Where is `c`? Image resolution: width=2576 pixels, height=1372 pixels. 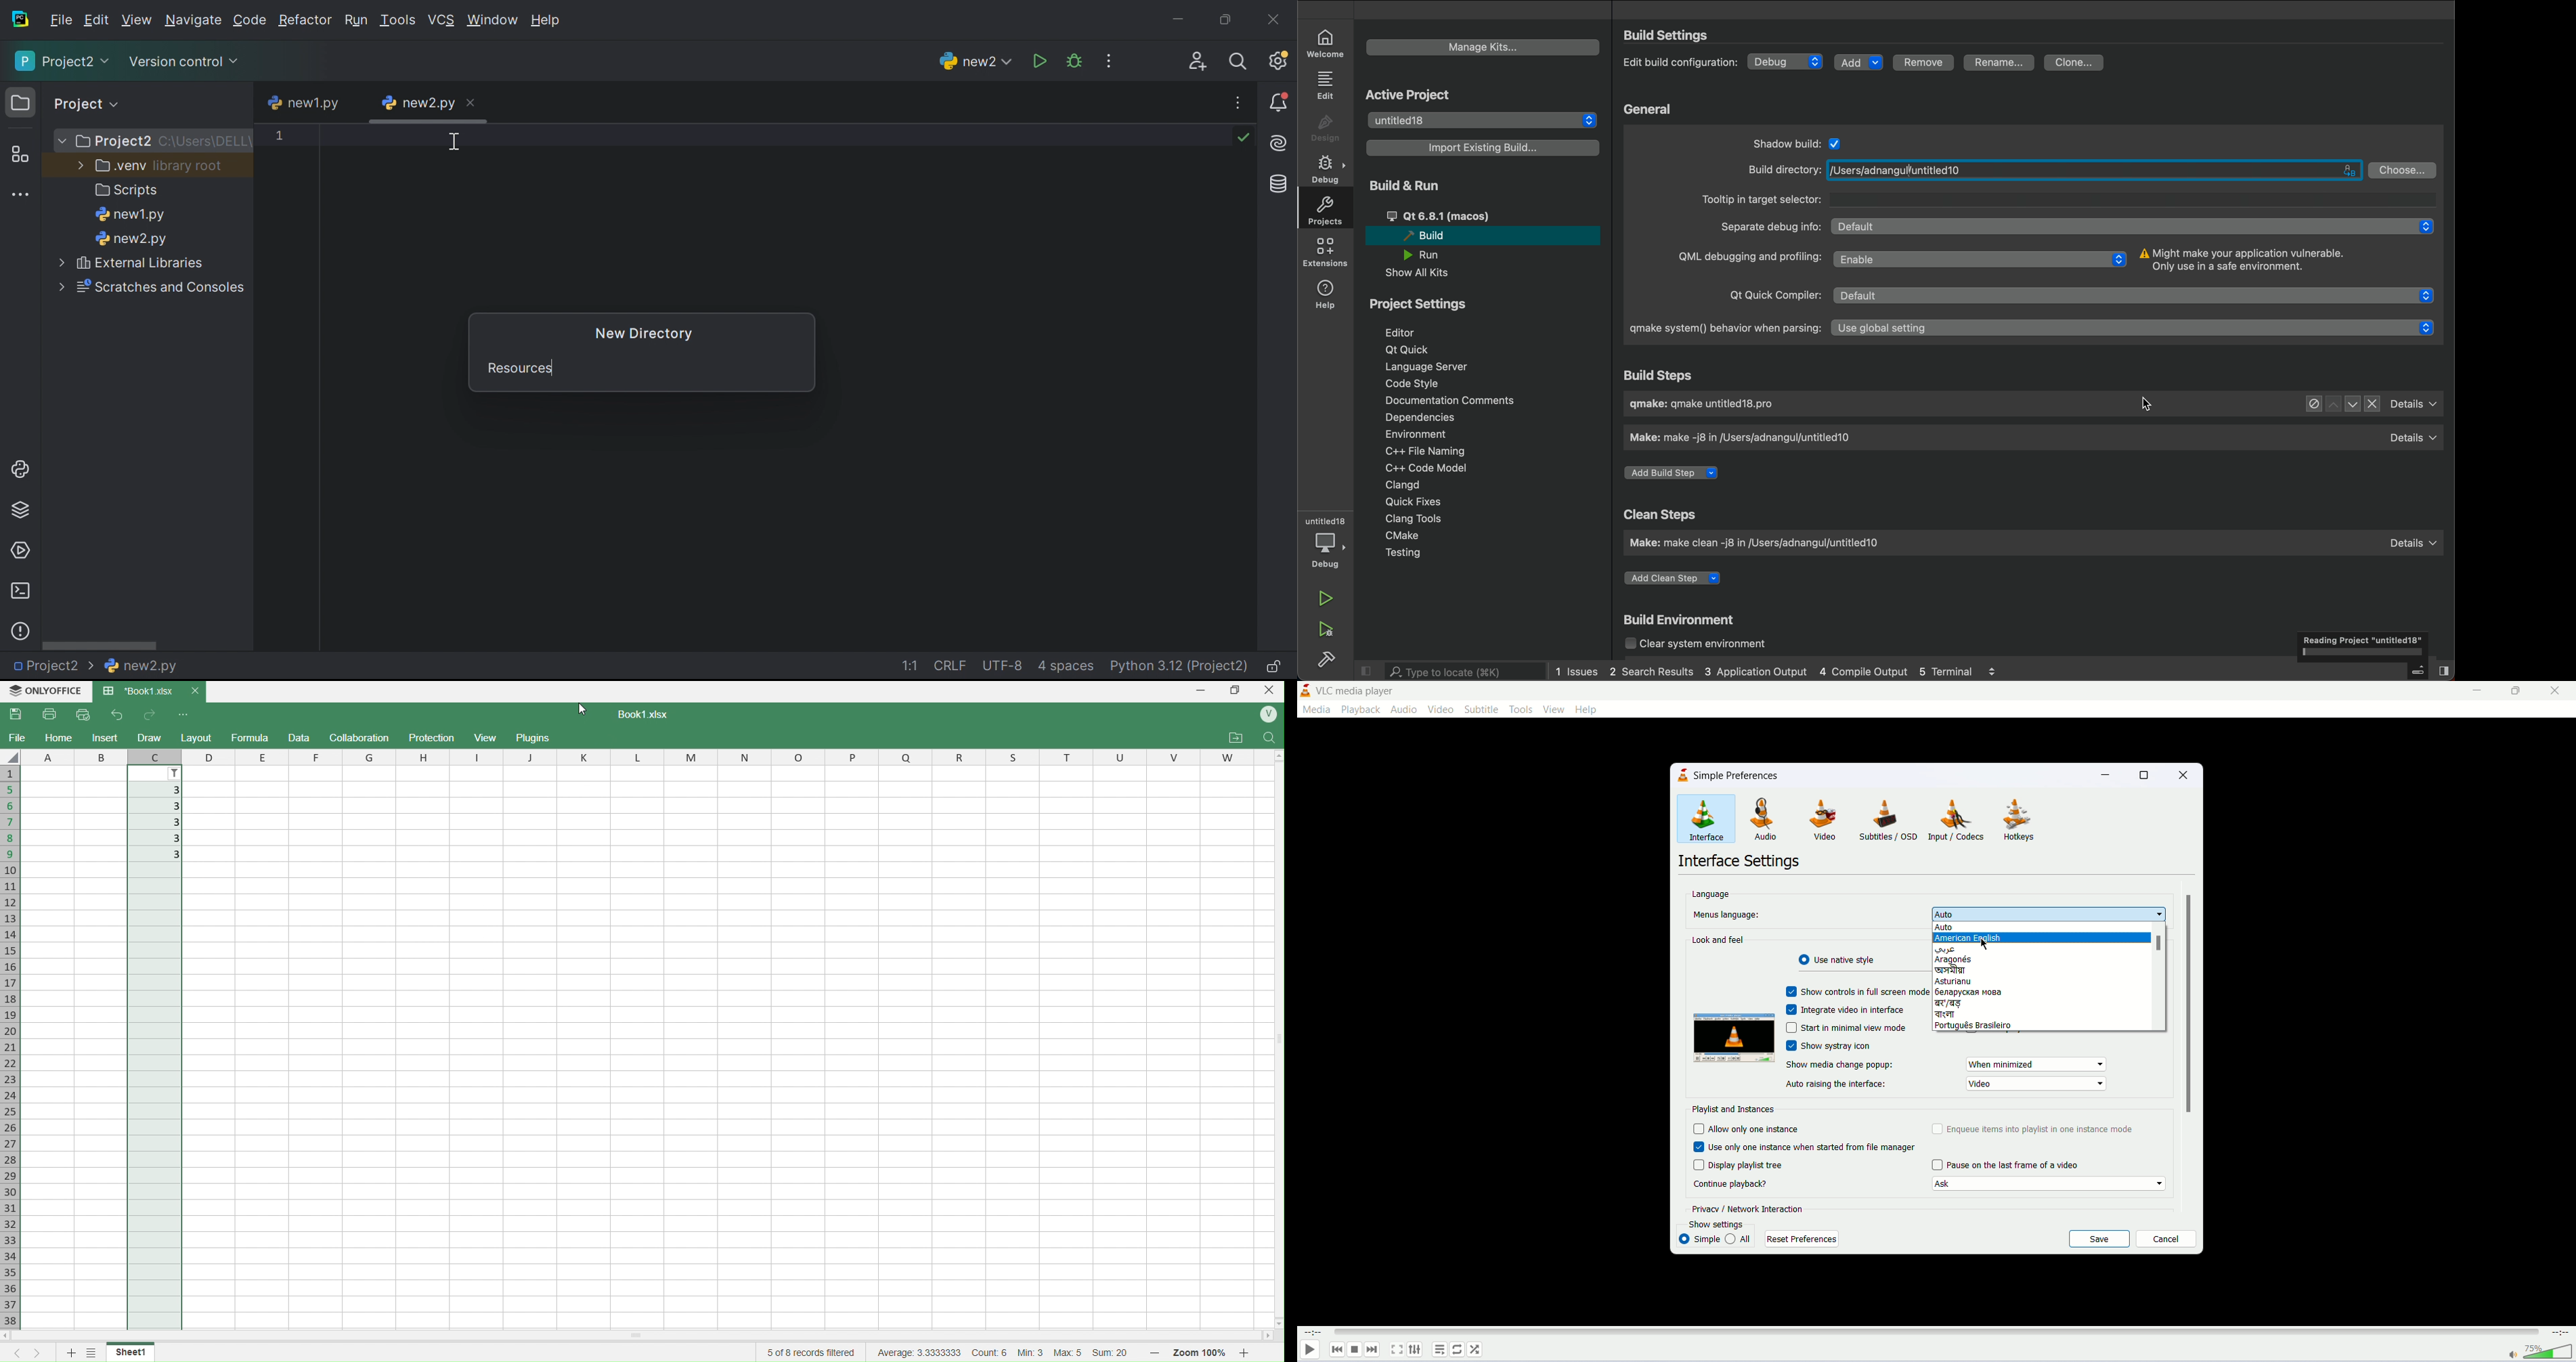 c is located at coordinates (154, 755).